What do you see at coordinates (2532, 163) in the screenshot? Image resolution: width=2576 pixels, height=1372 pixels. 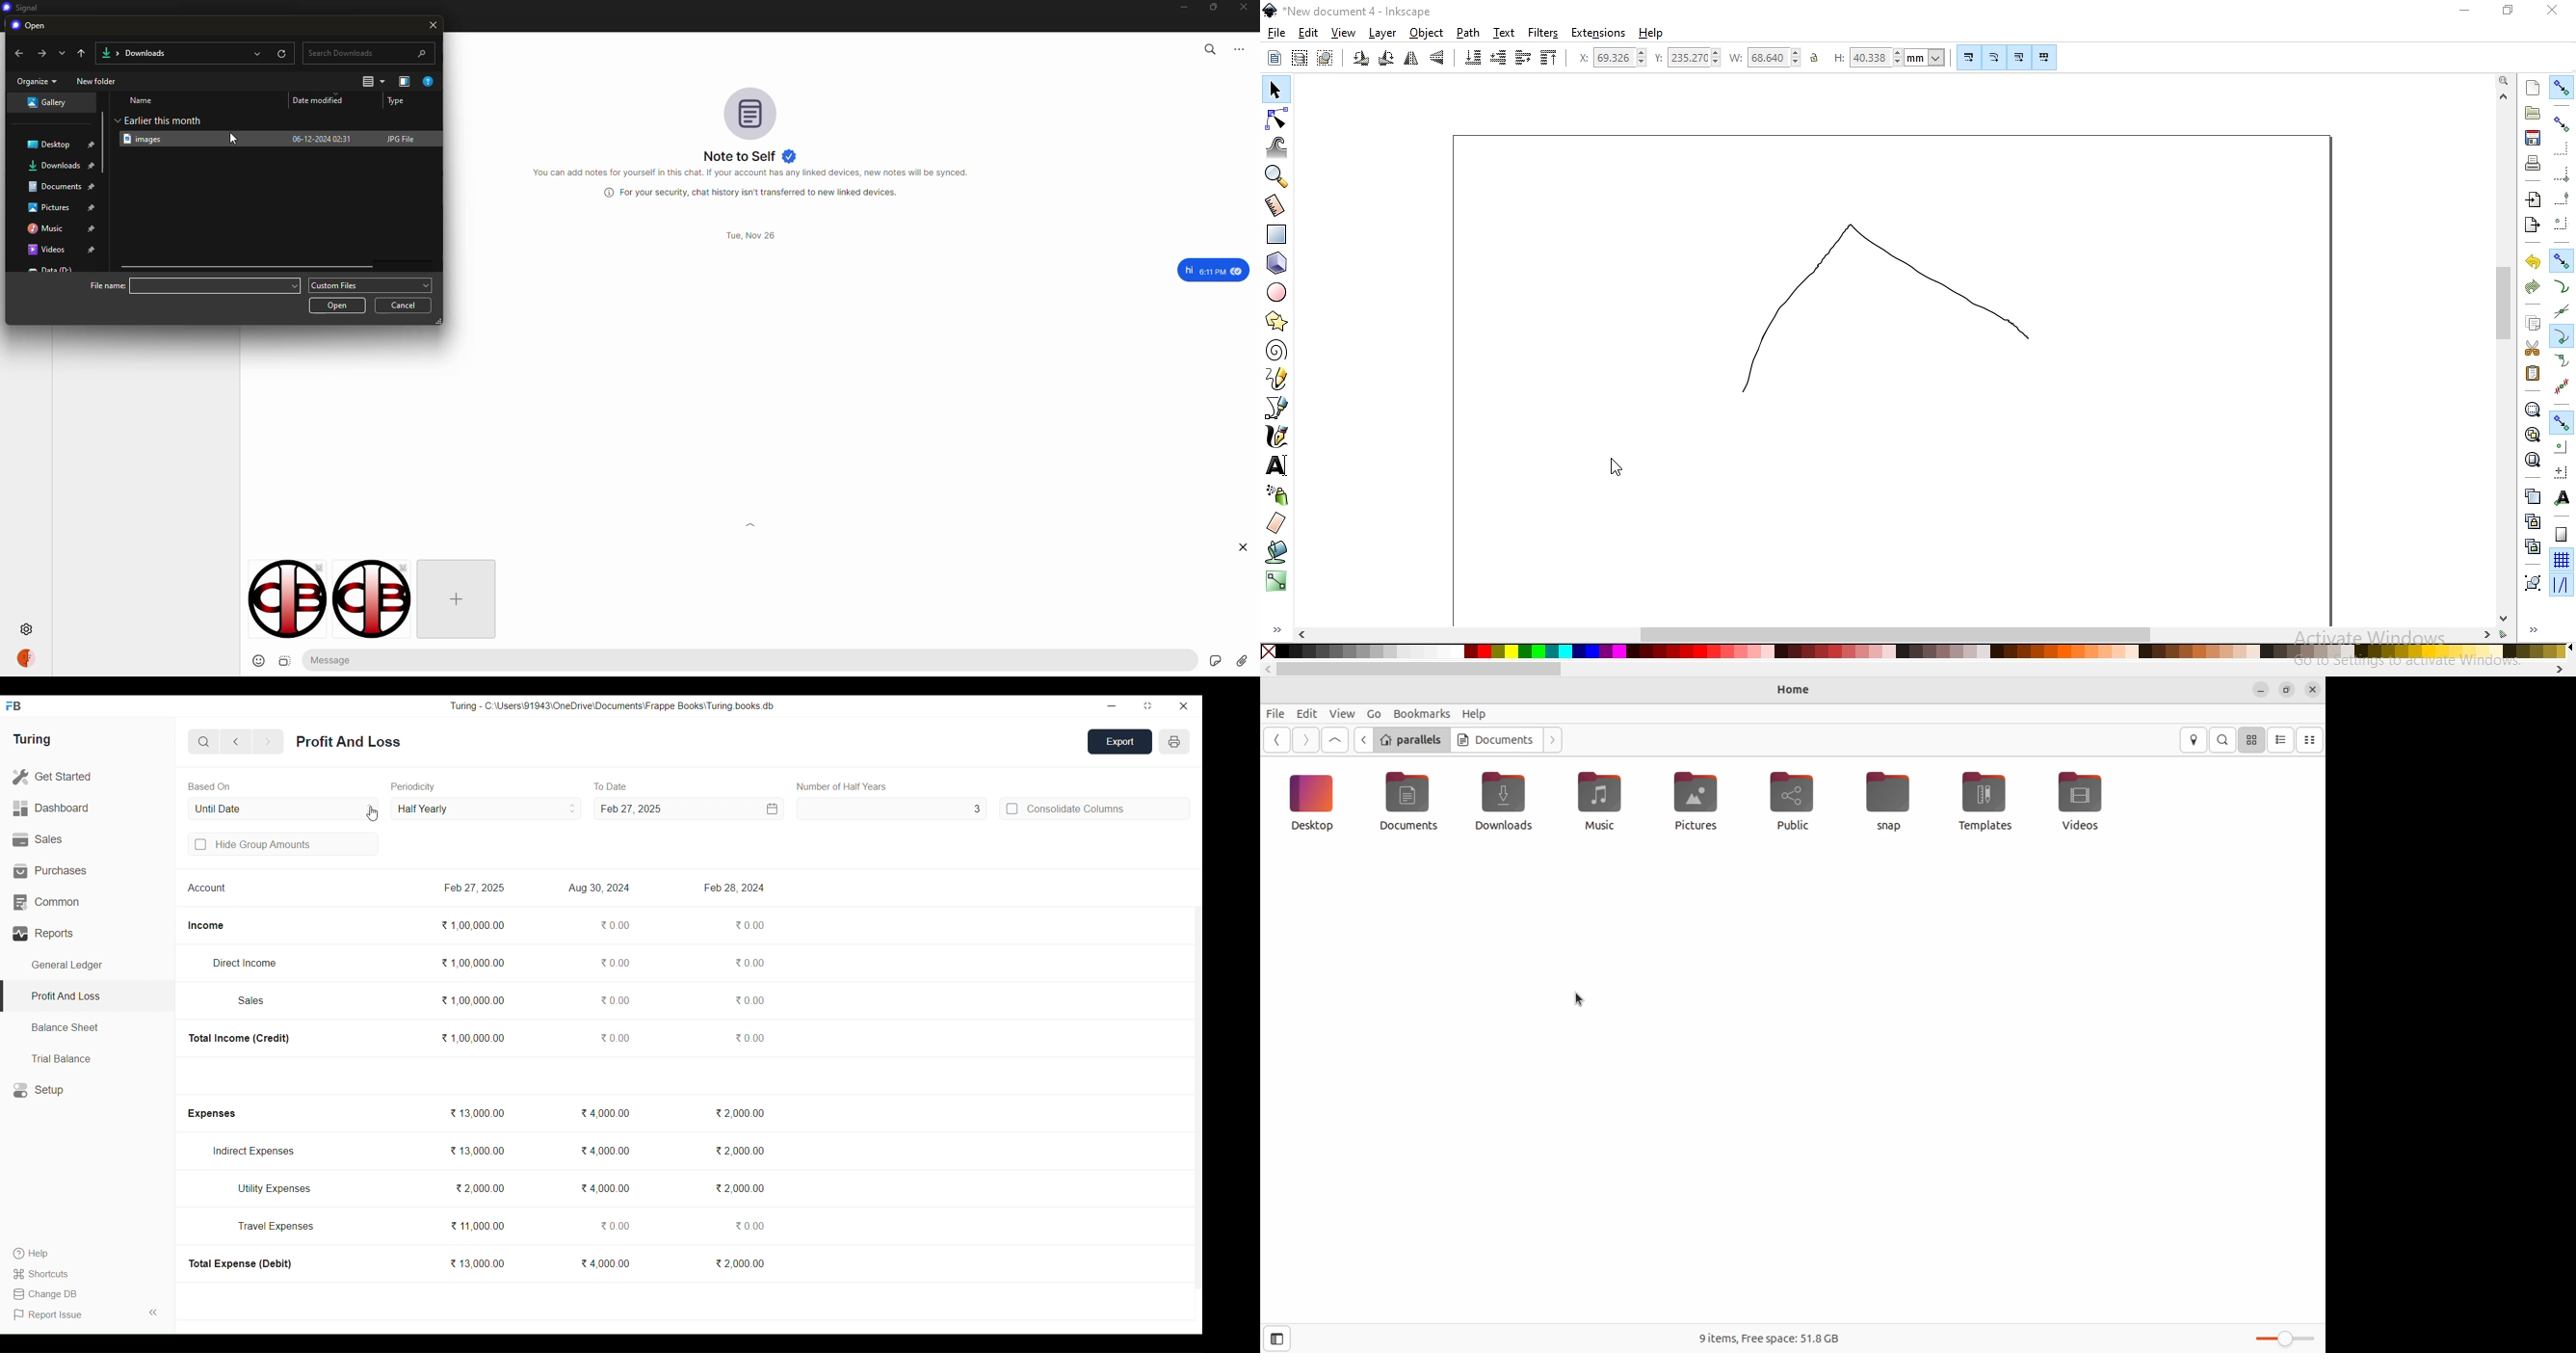 I see `print document` at bounding box center [2532, 163].